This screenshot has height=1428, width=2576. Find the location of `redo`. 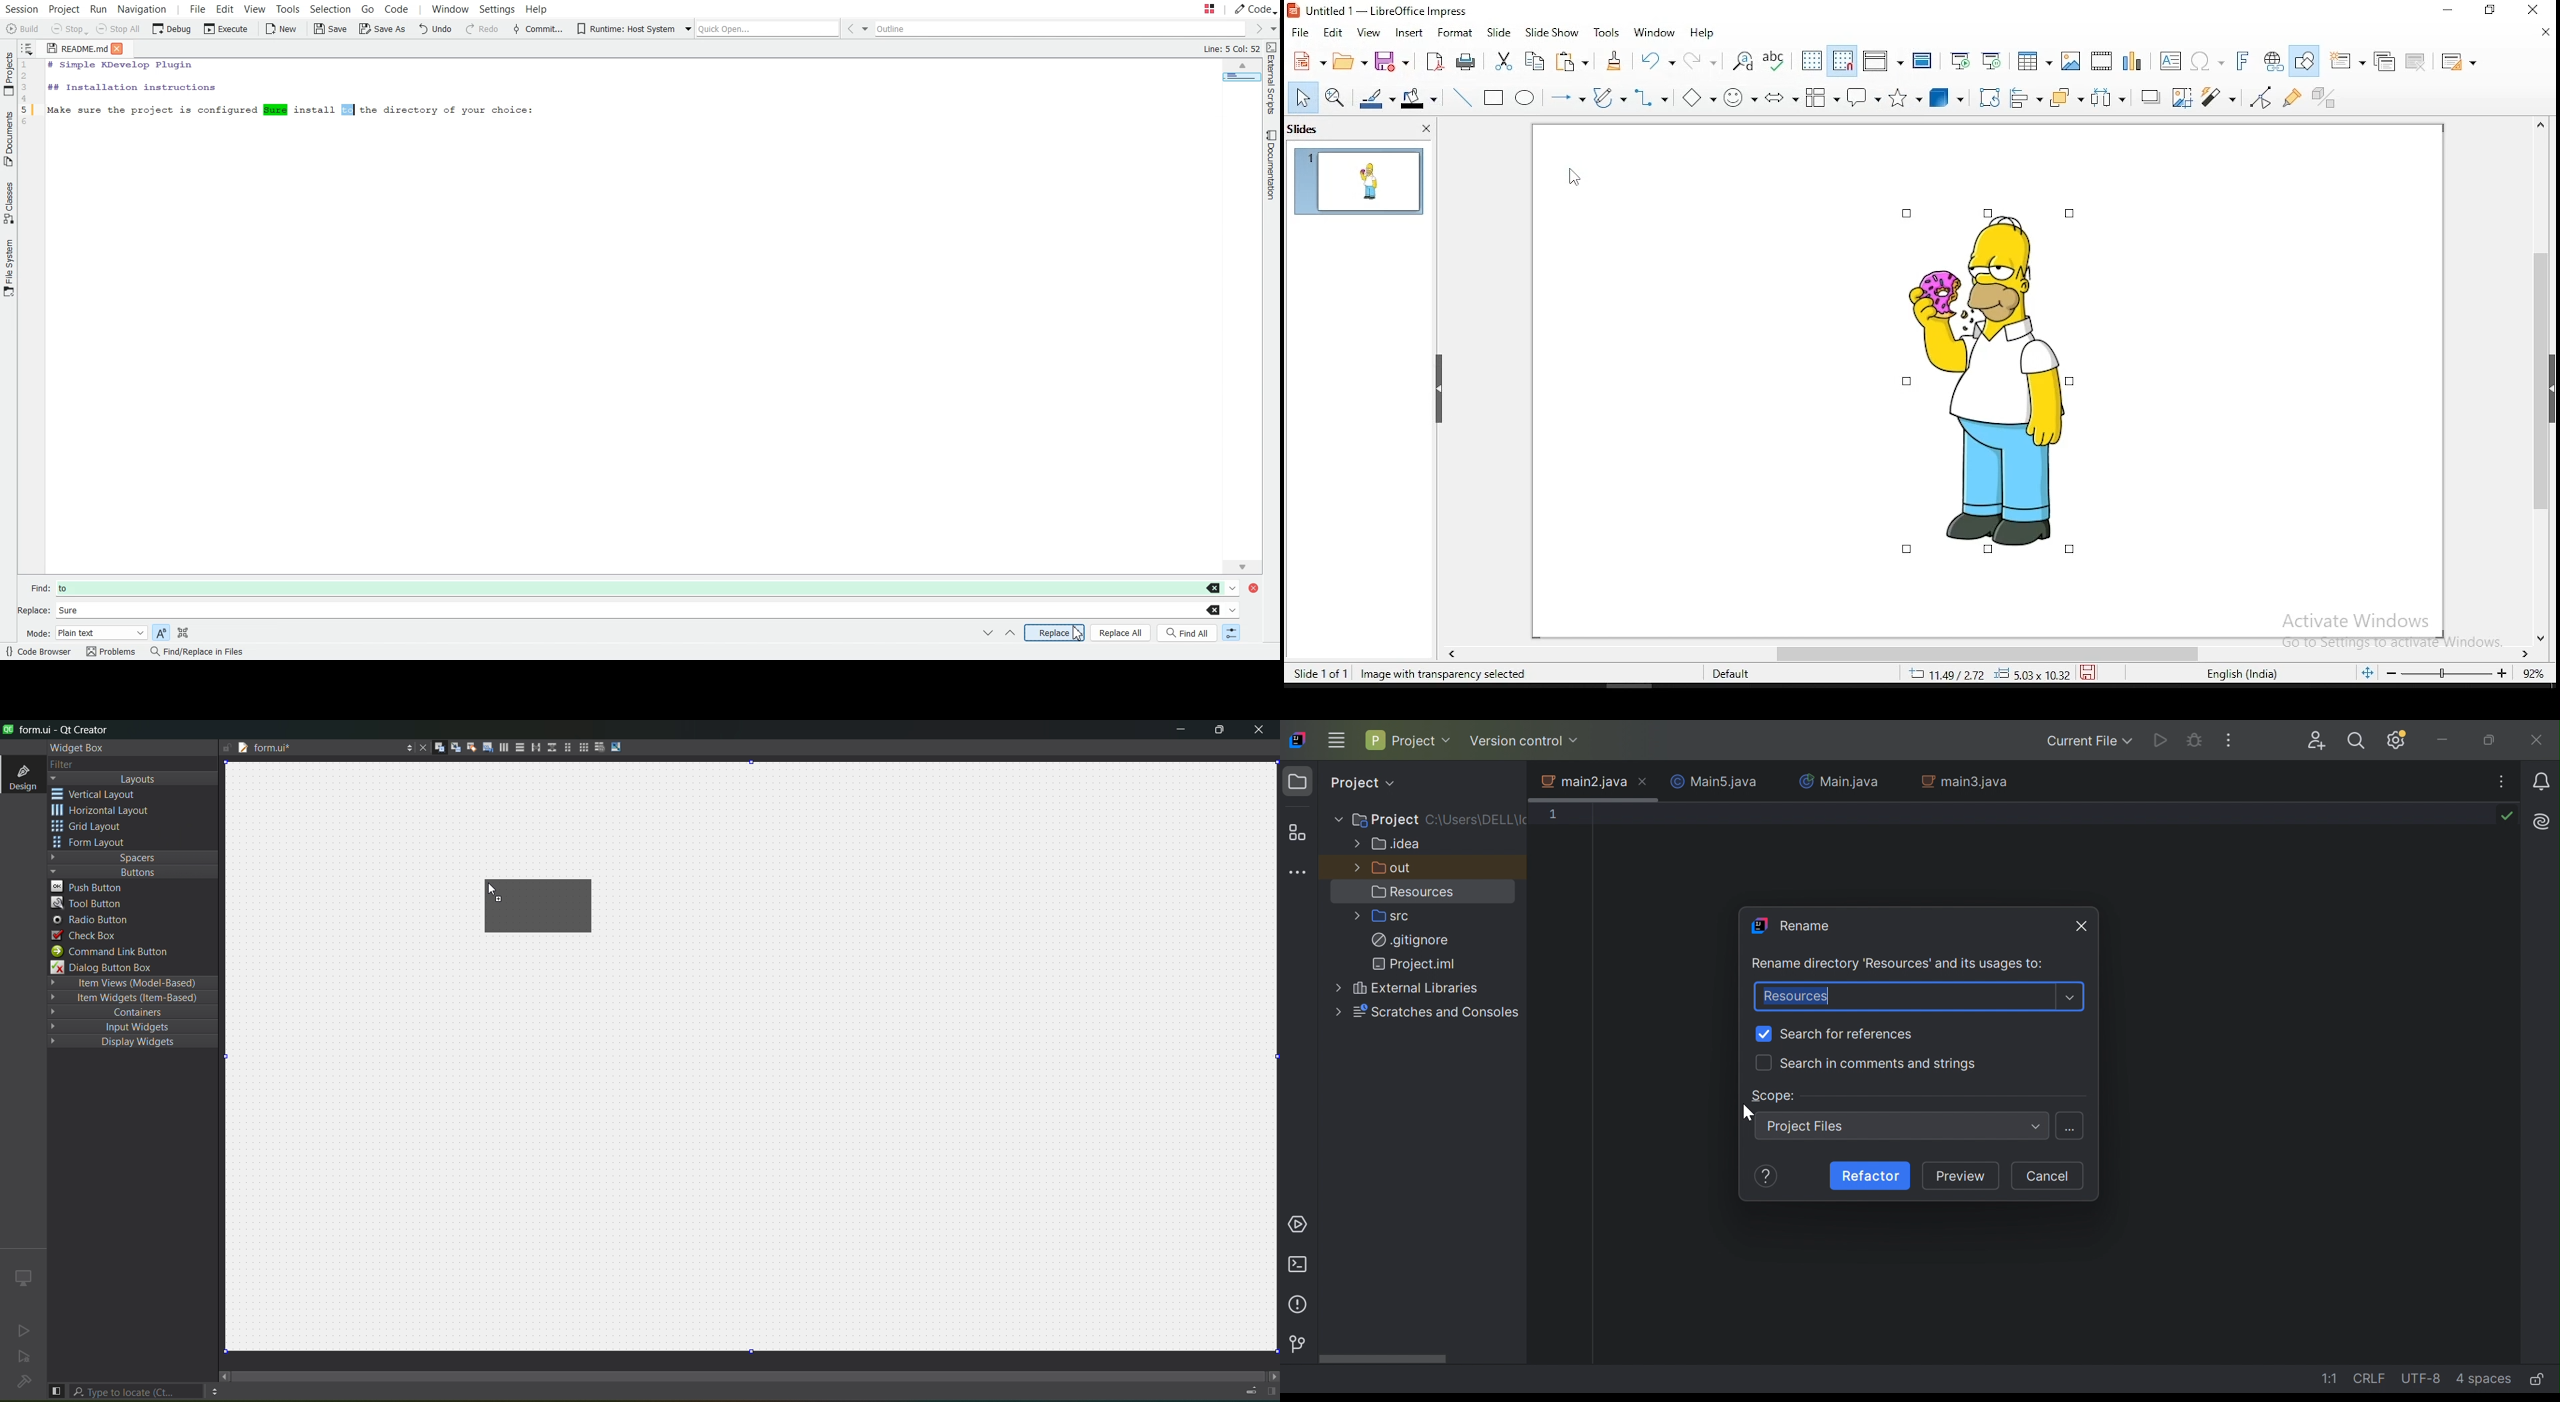

redo is located at coordinates (1704, 61).